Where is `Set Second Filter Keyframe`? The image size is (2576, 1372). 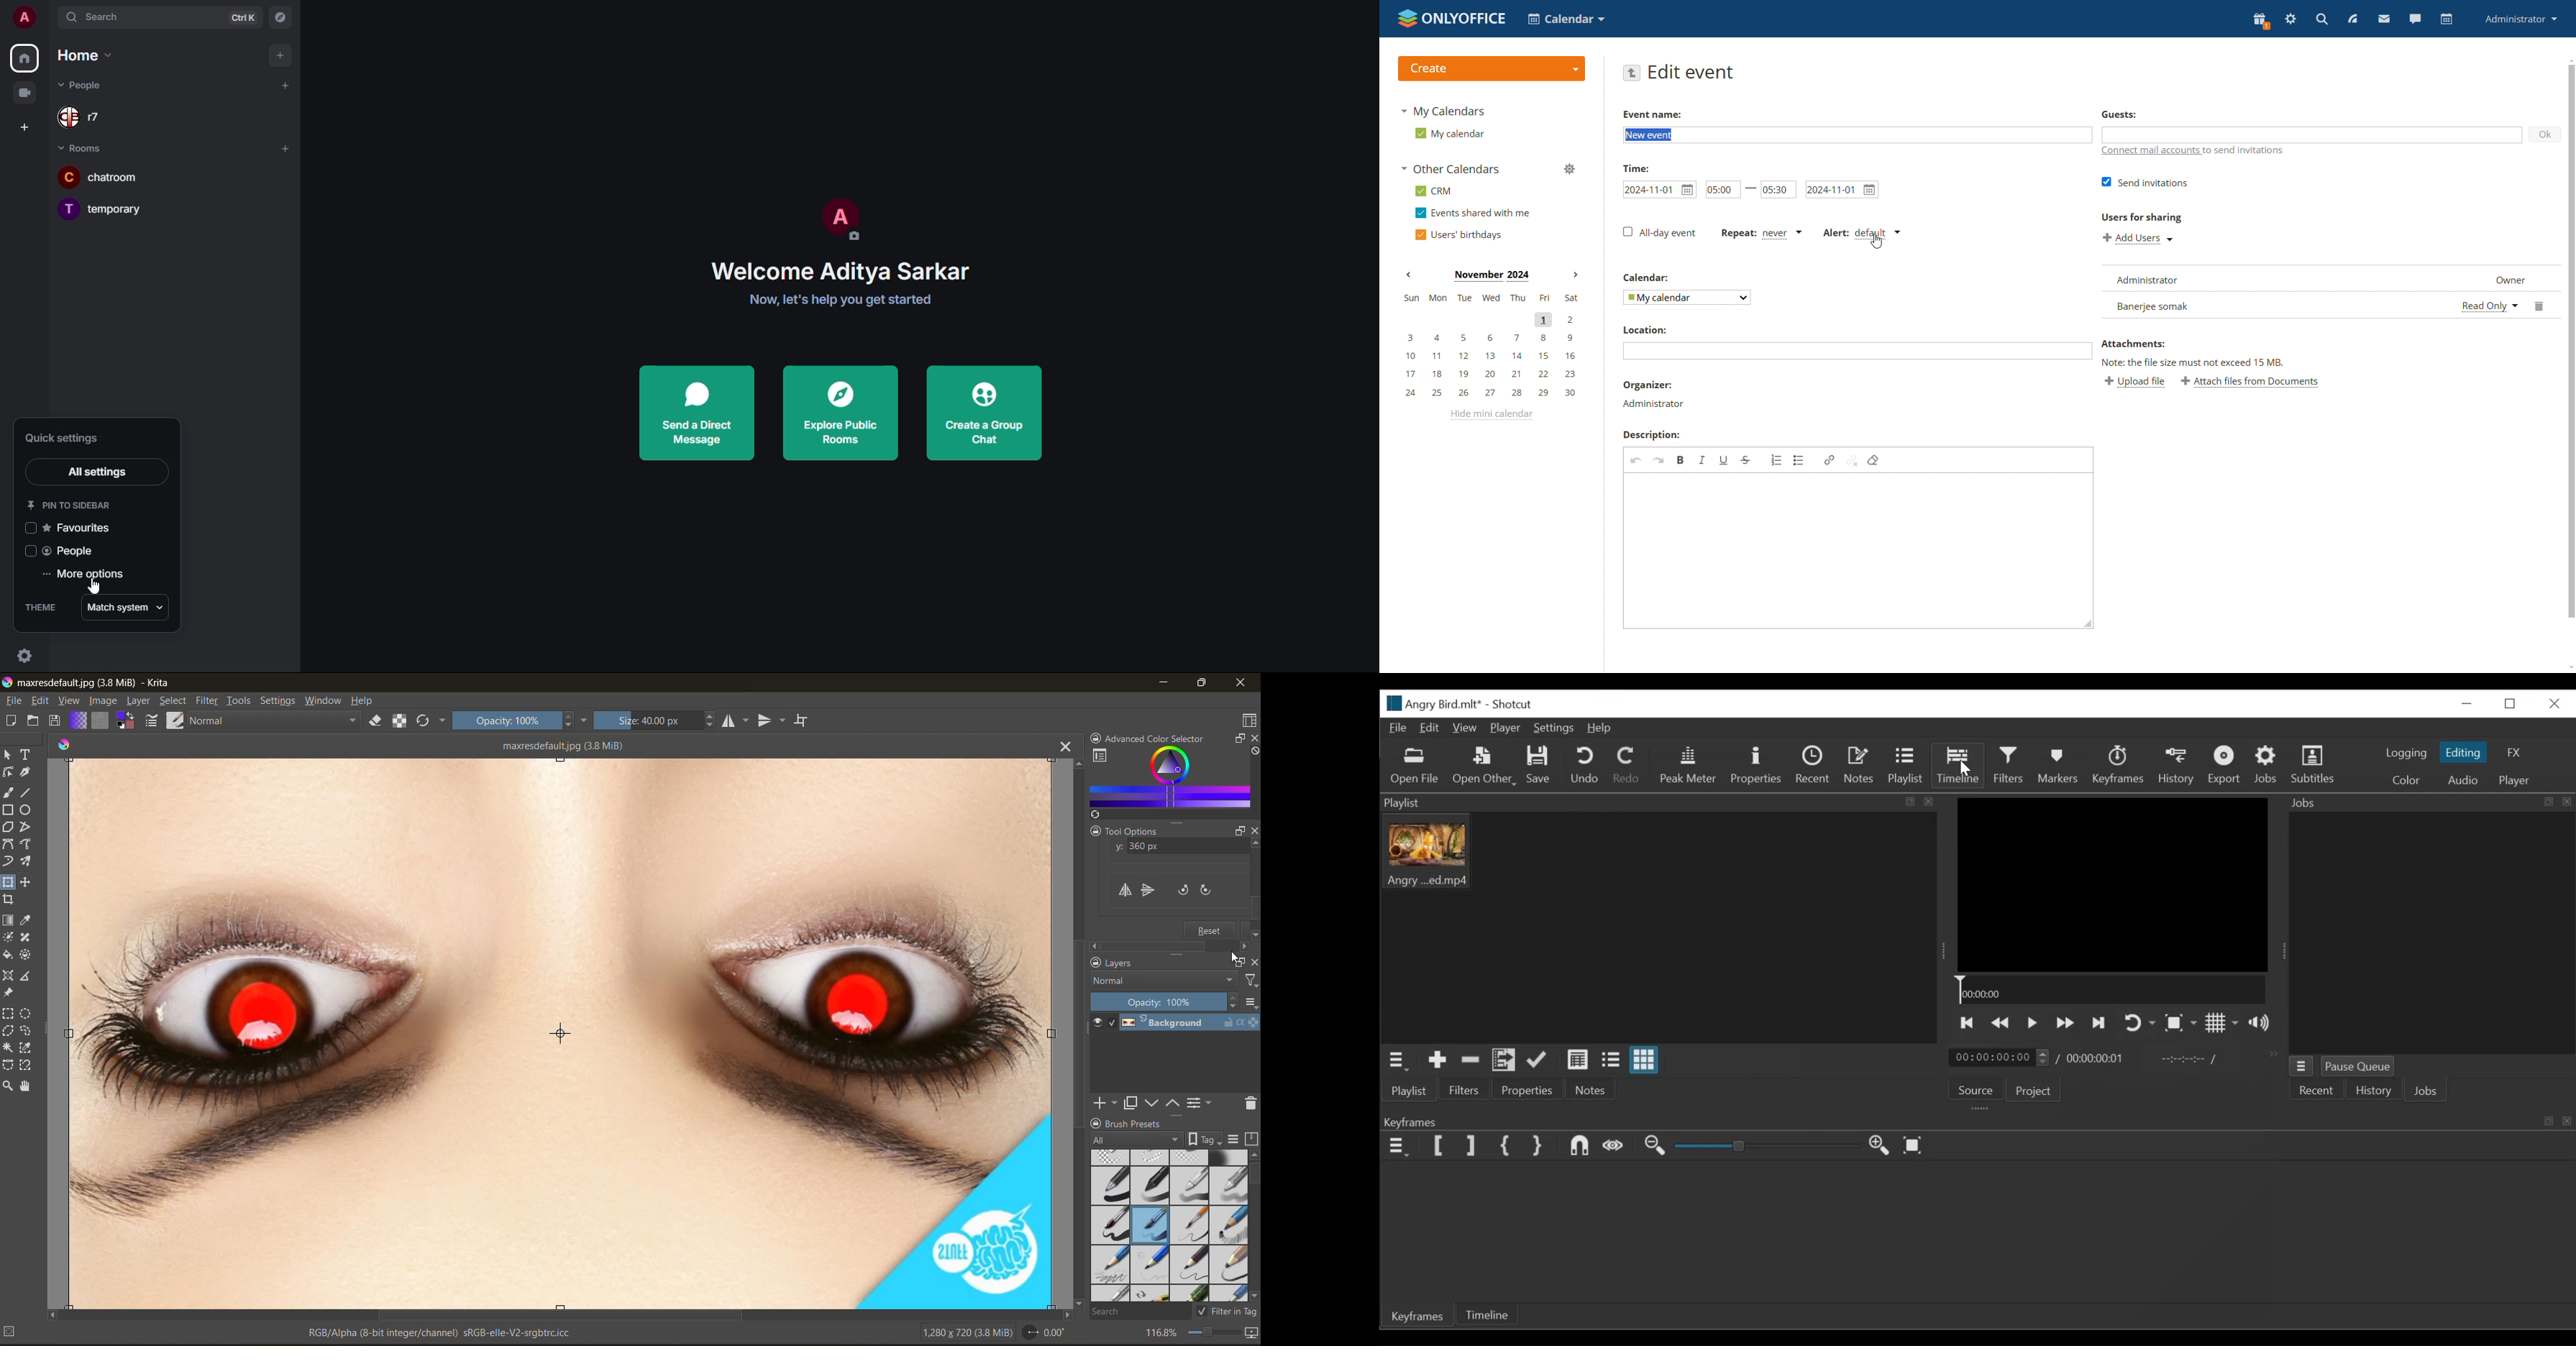 Set Second Filter Keyframe is located at coordinates (1538, 1147).